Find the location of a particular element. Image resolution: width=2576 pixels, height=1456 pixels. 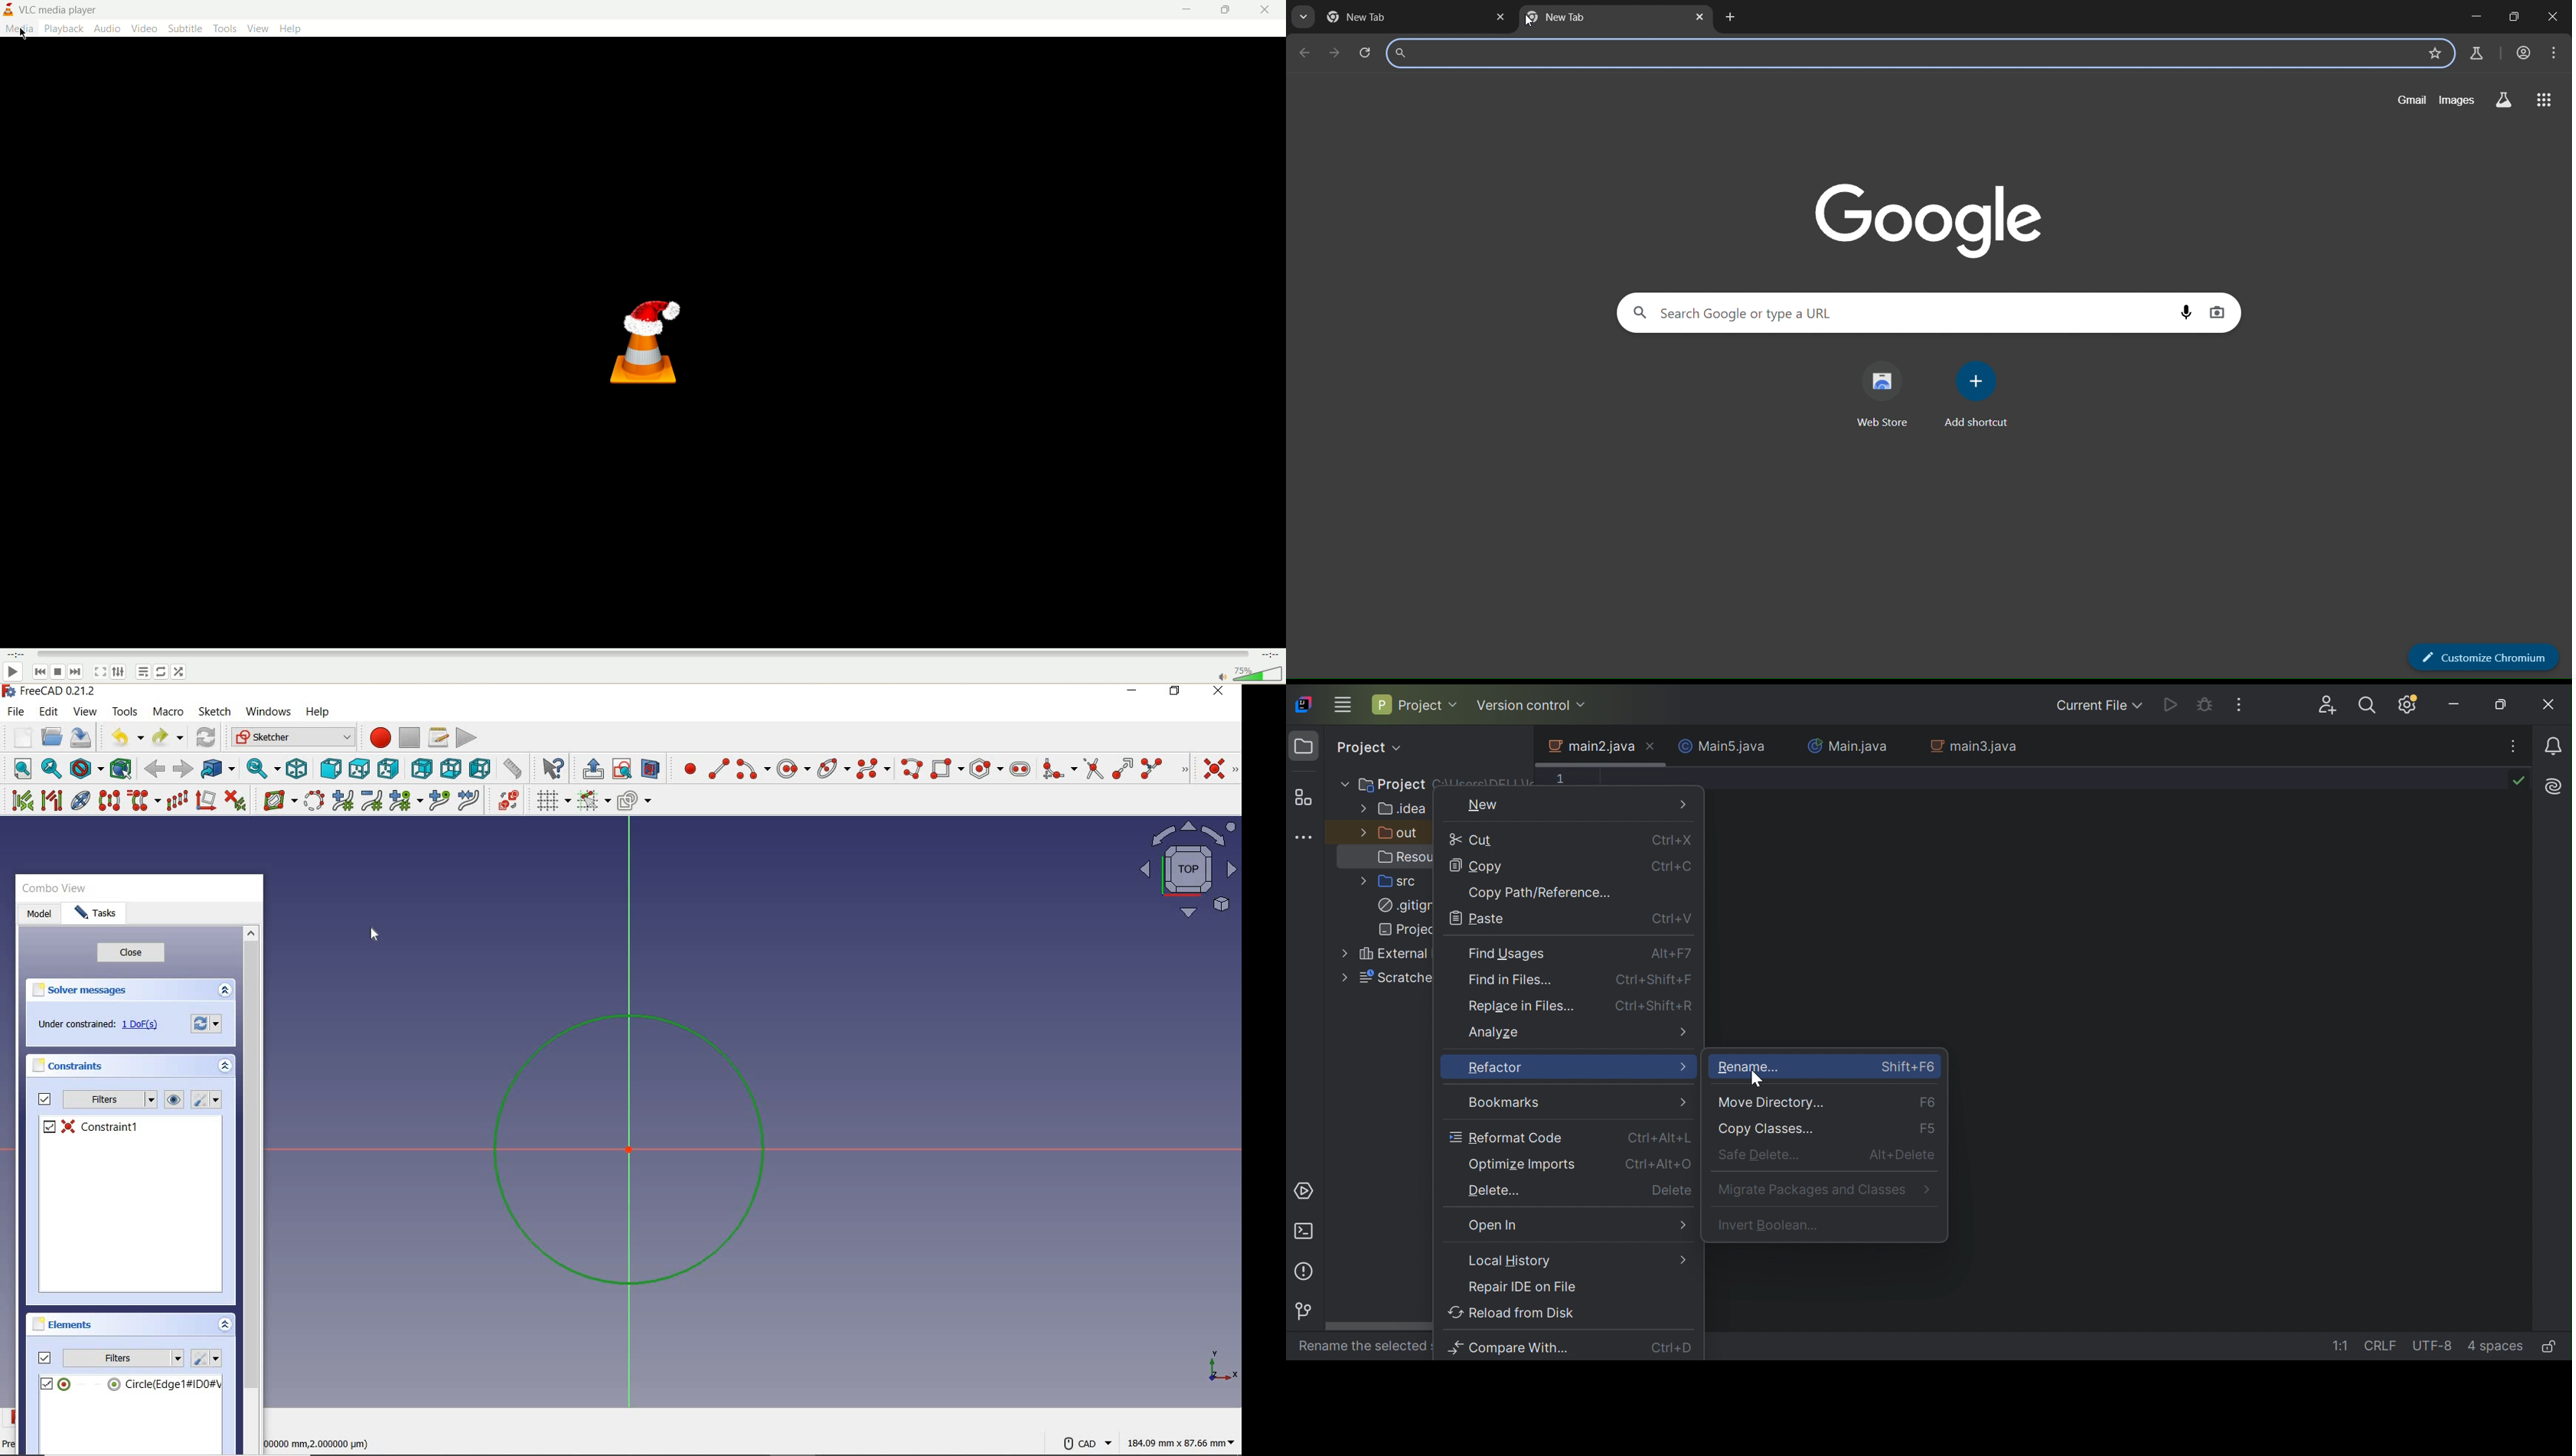

elapsed time is located at coordinates (17, 656).